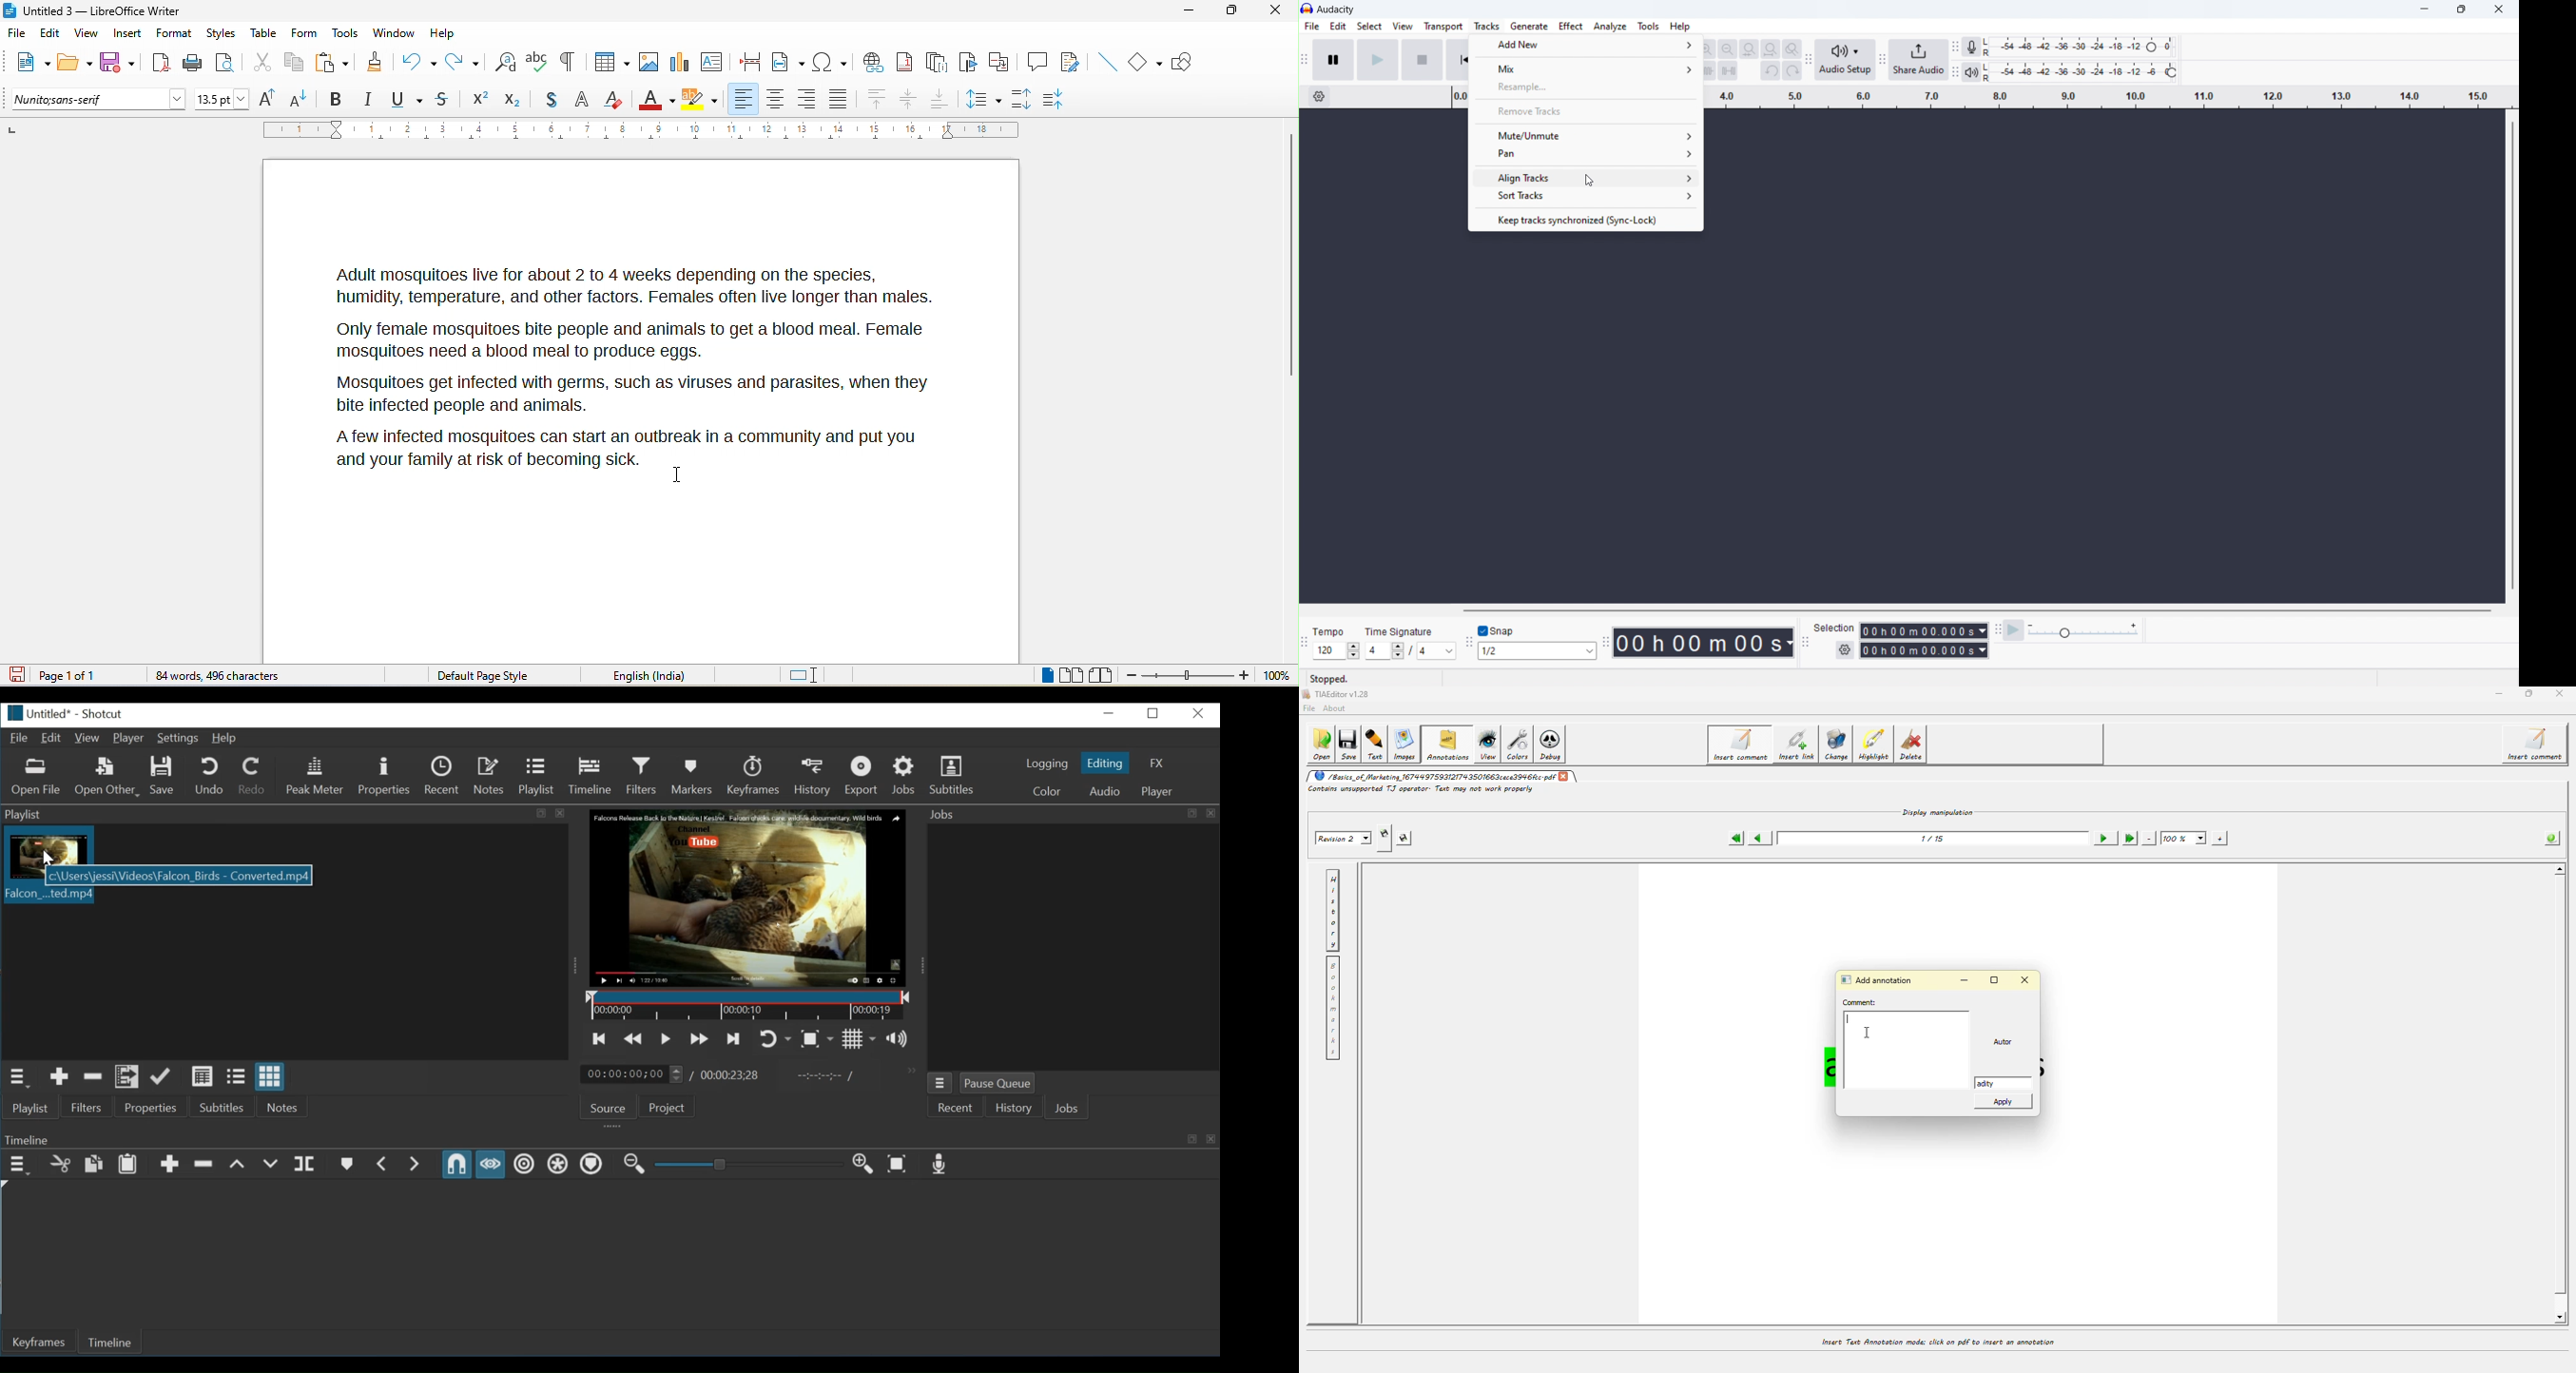  What do you see at coordinates (1188, 12) in the screenshot?
I see `minimize` at bounding box center [1188, 12].